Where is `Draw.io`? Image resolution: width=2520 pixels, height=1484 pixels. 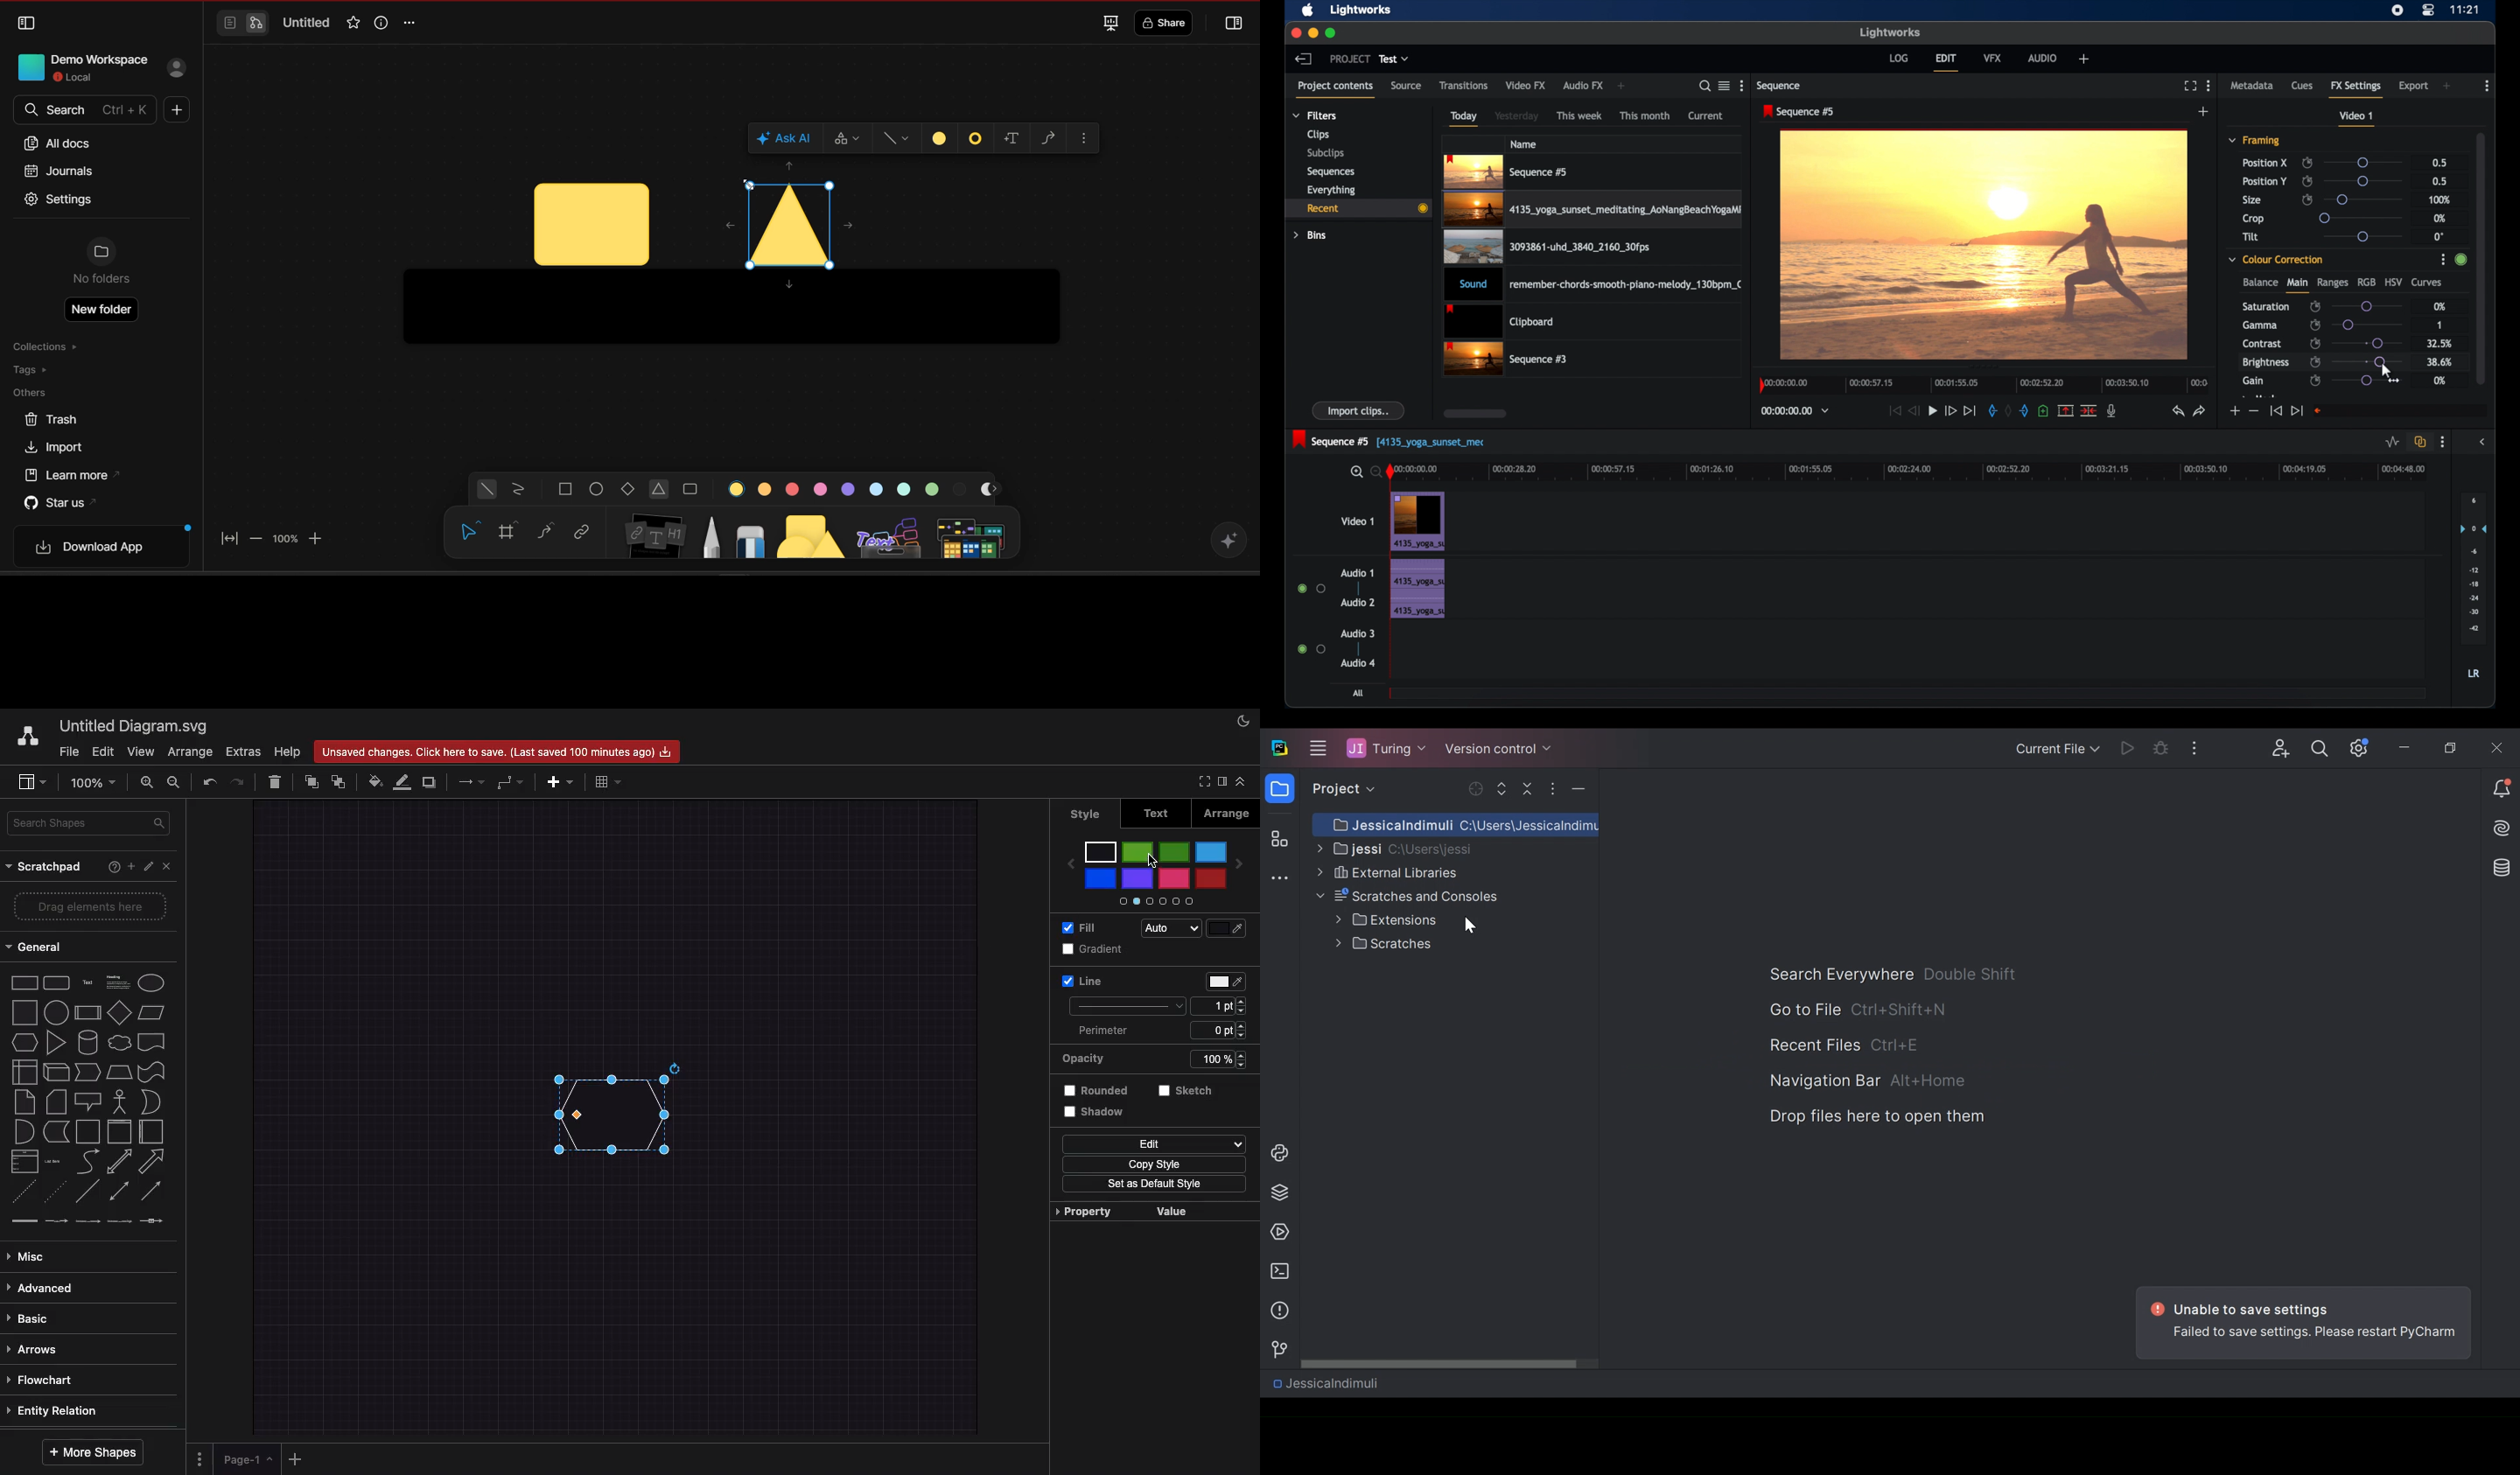 Draw.io is located at coordinates (27, 739).